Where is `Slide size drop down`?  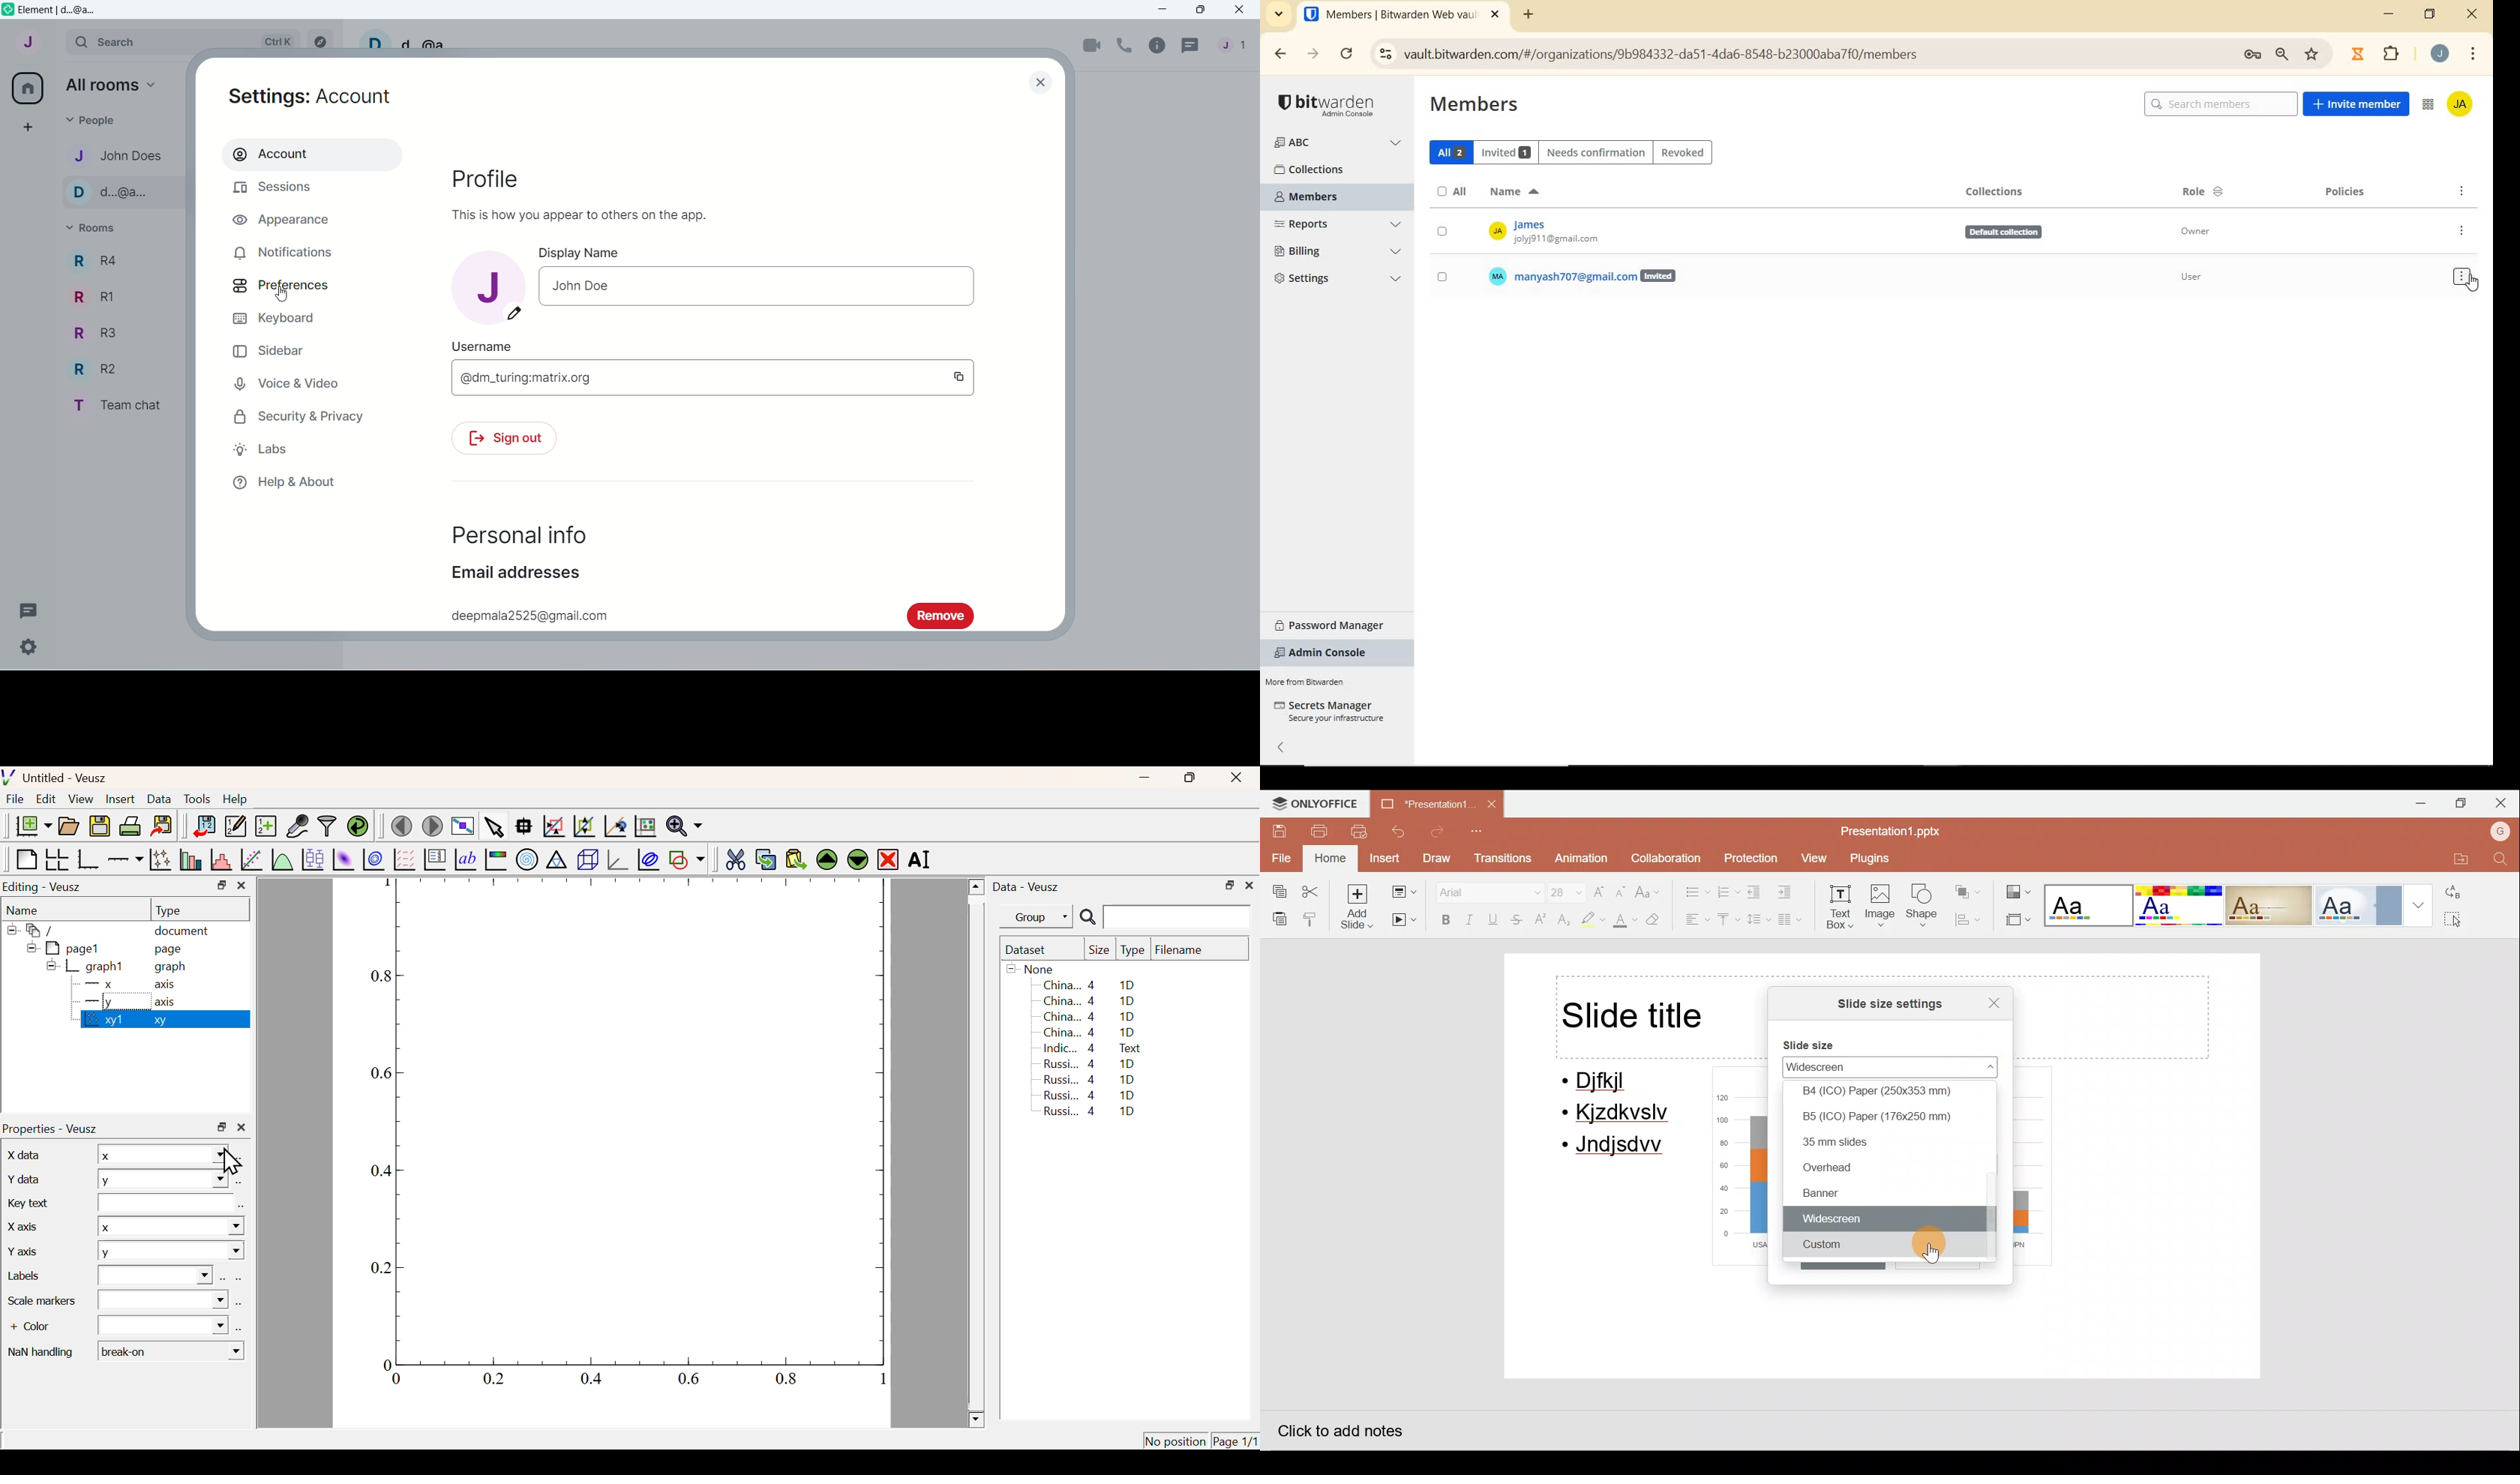 Slide size drop down is located at coordinates (1977, 1066).